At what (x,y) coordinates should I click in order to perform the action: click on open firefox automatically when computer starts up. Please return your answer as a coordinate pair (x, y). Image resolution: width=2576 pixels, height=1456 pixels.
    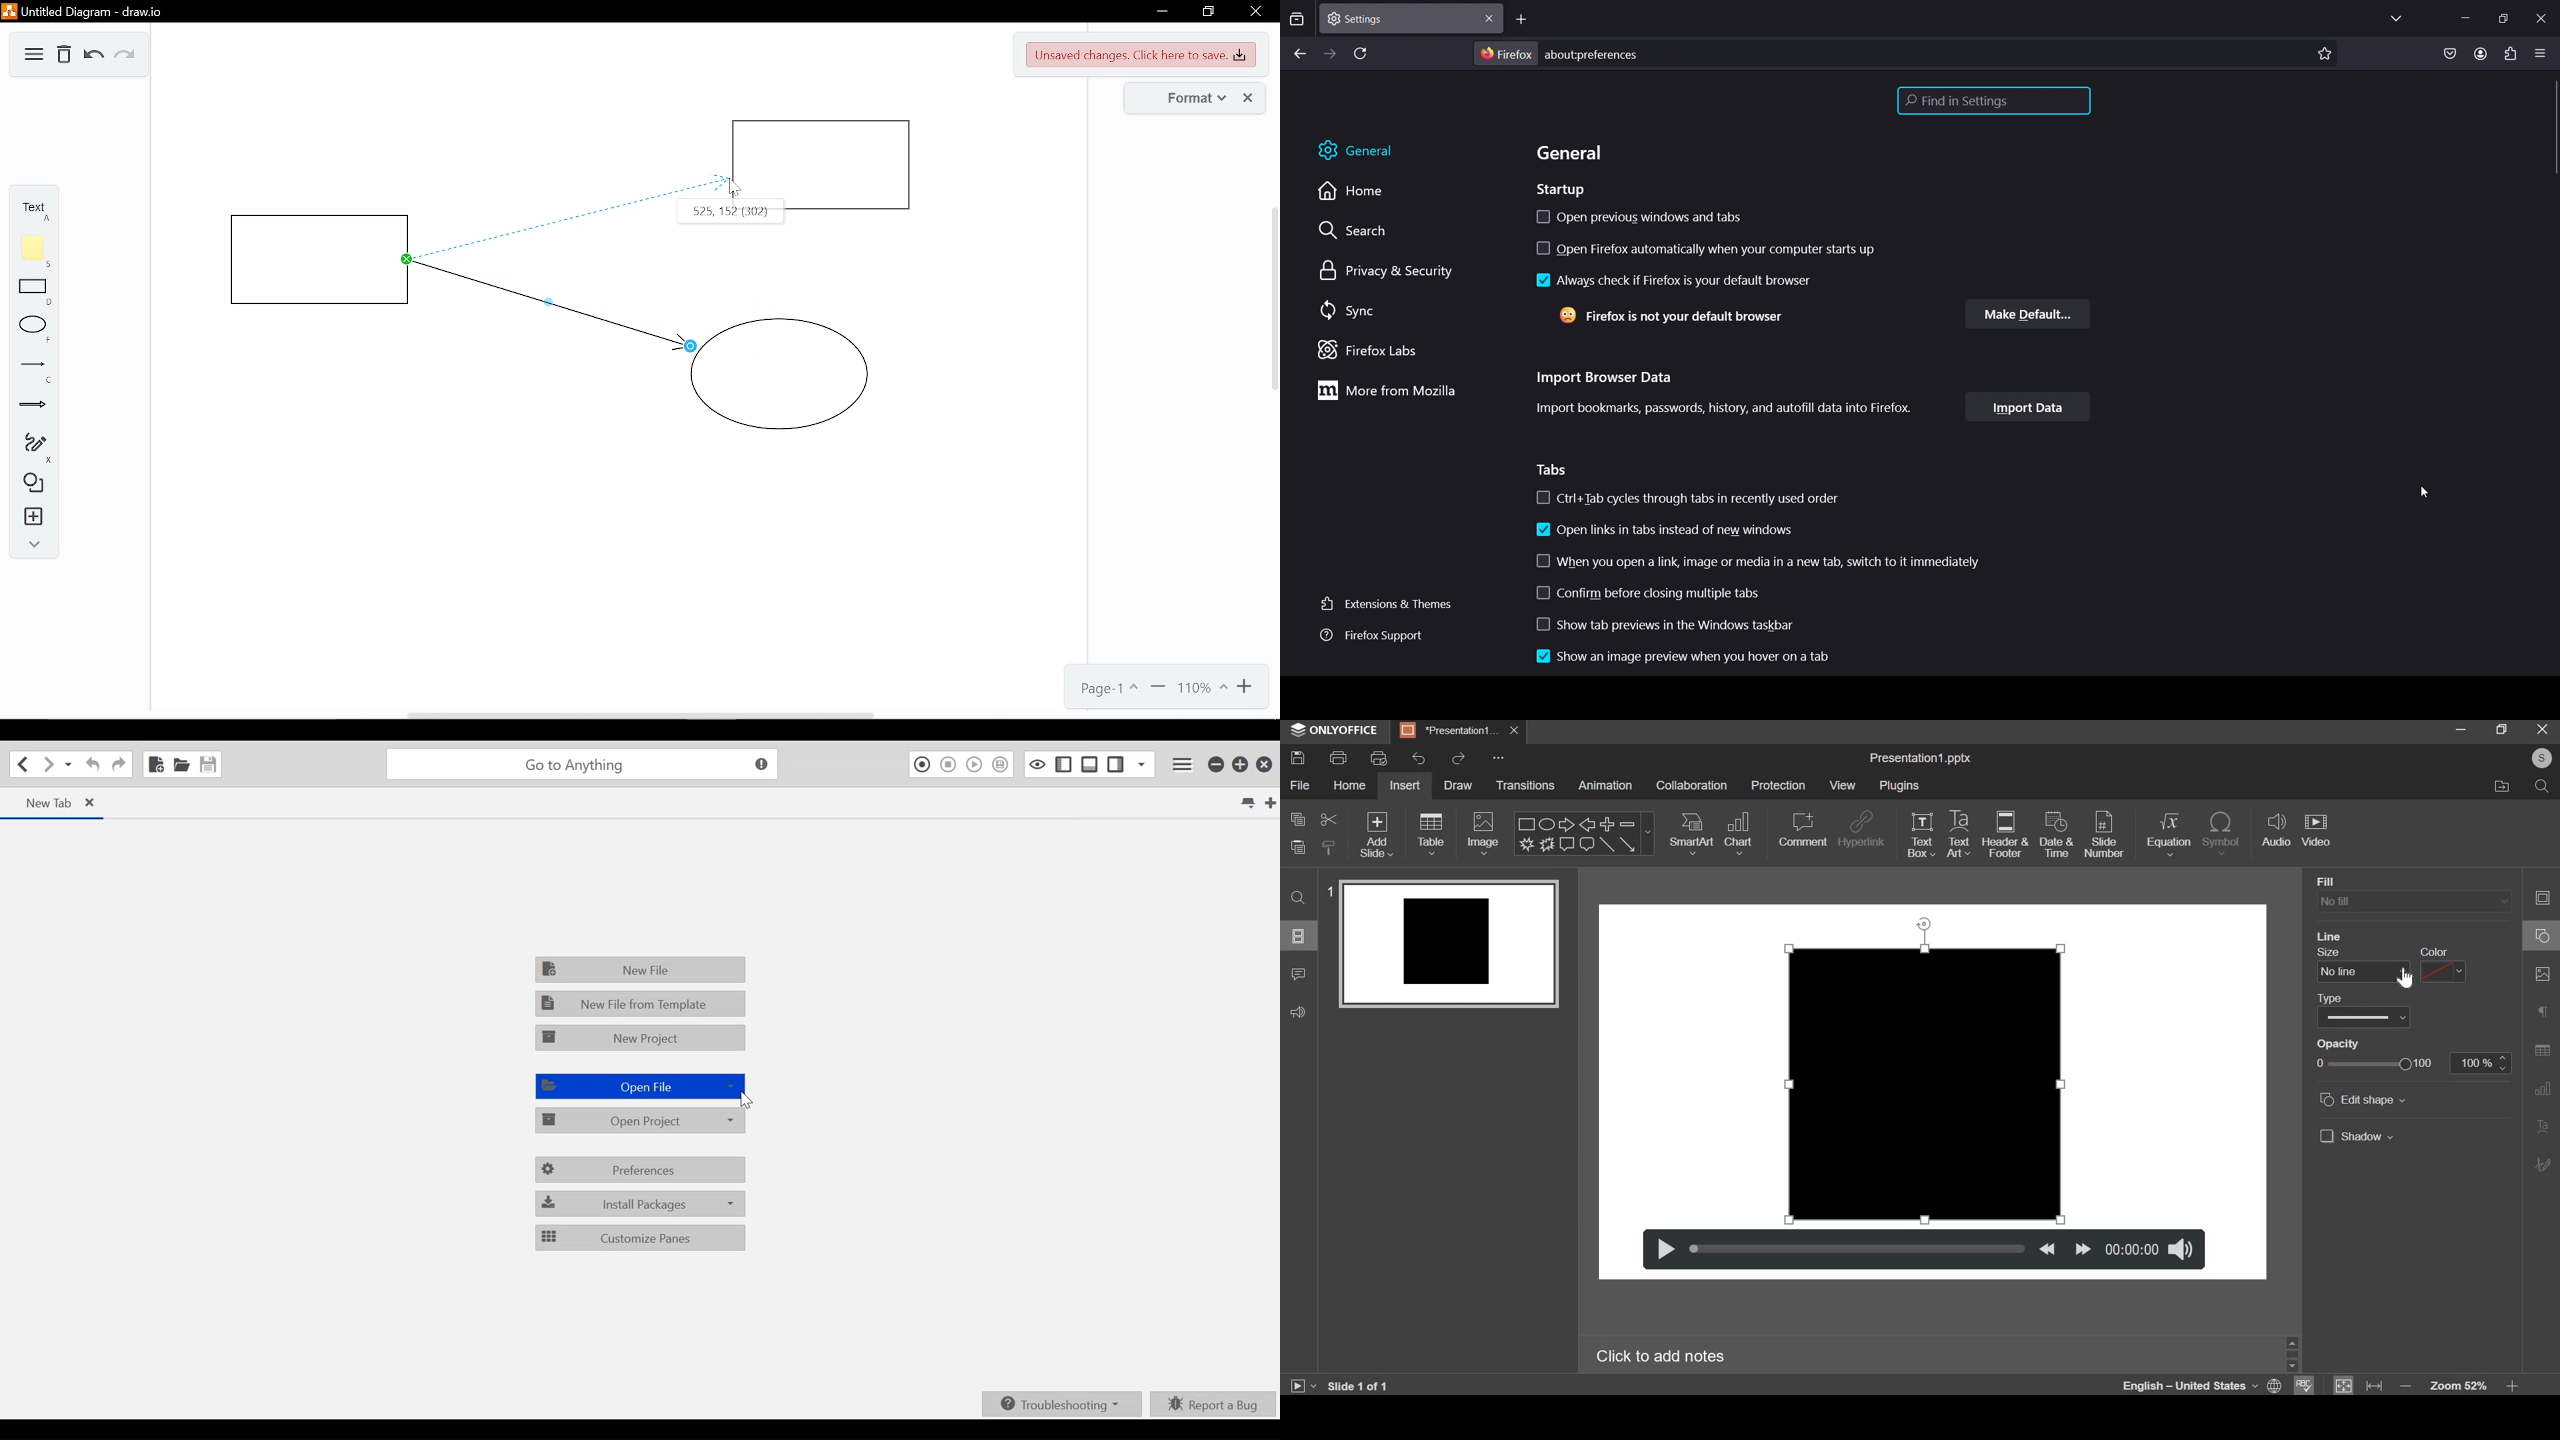
    Looking at the image, I should click on (1707, 249).